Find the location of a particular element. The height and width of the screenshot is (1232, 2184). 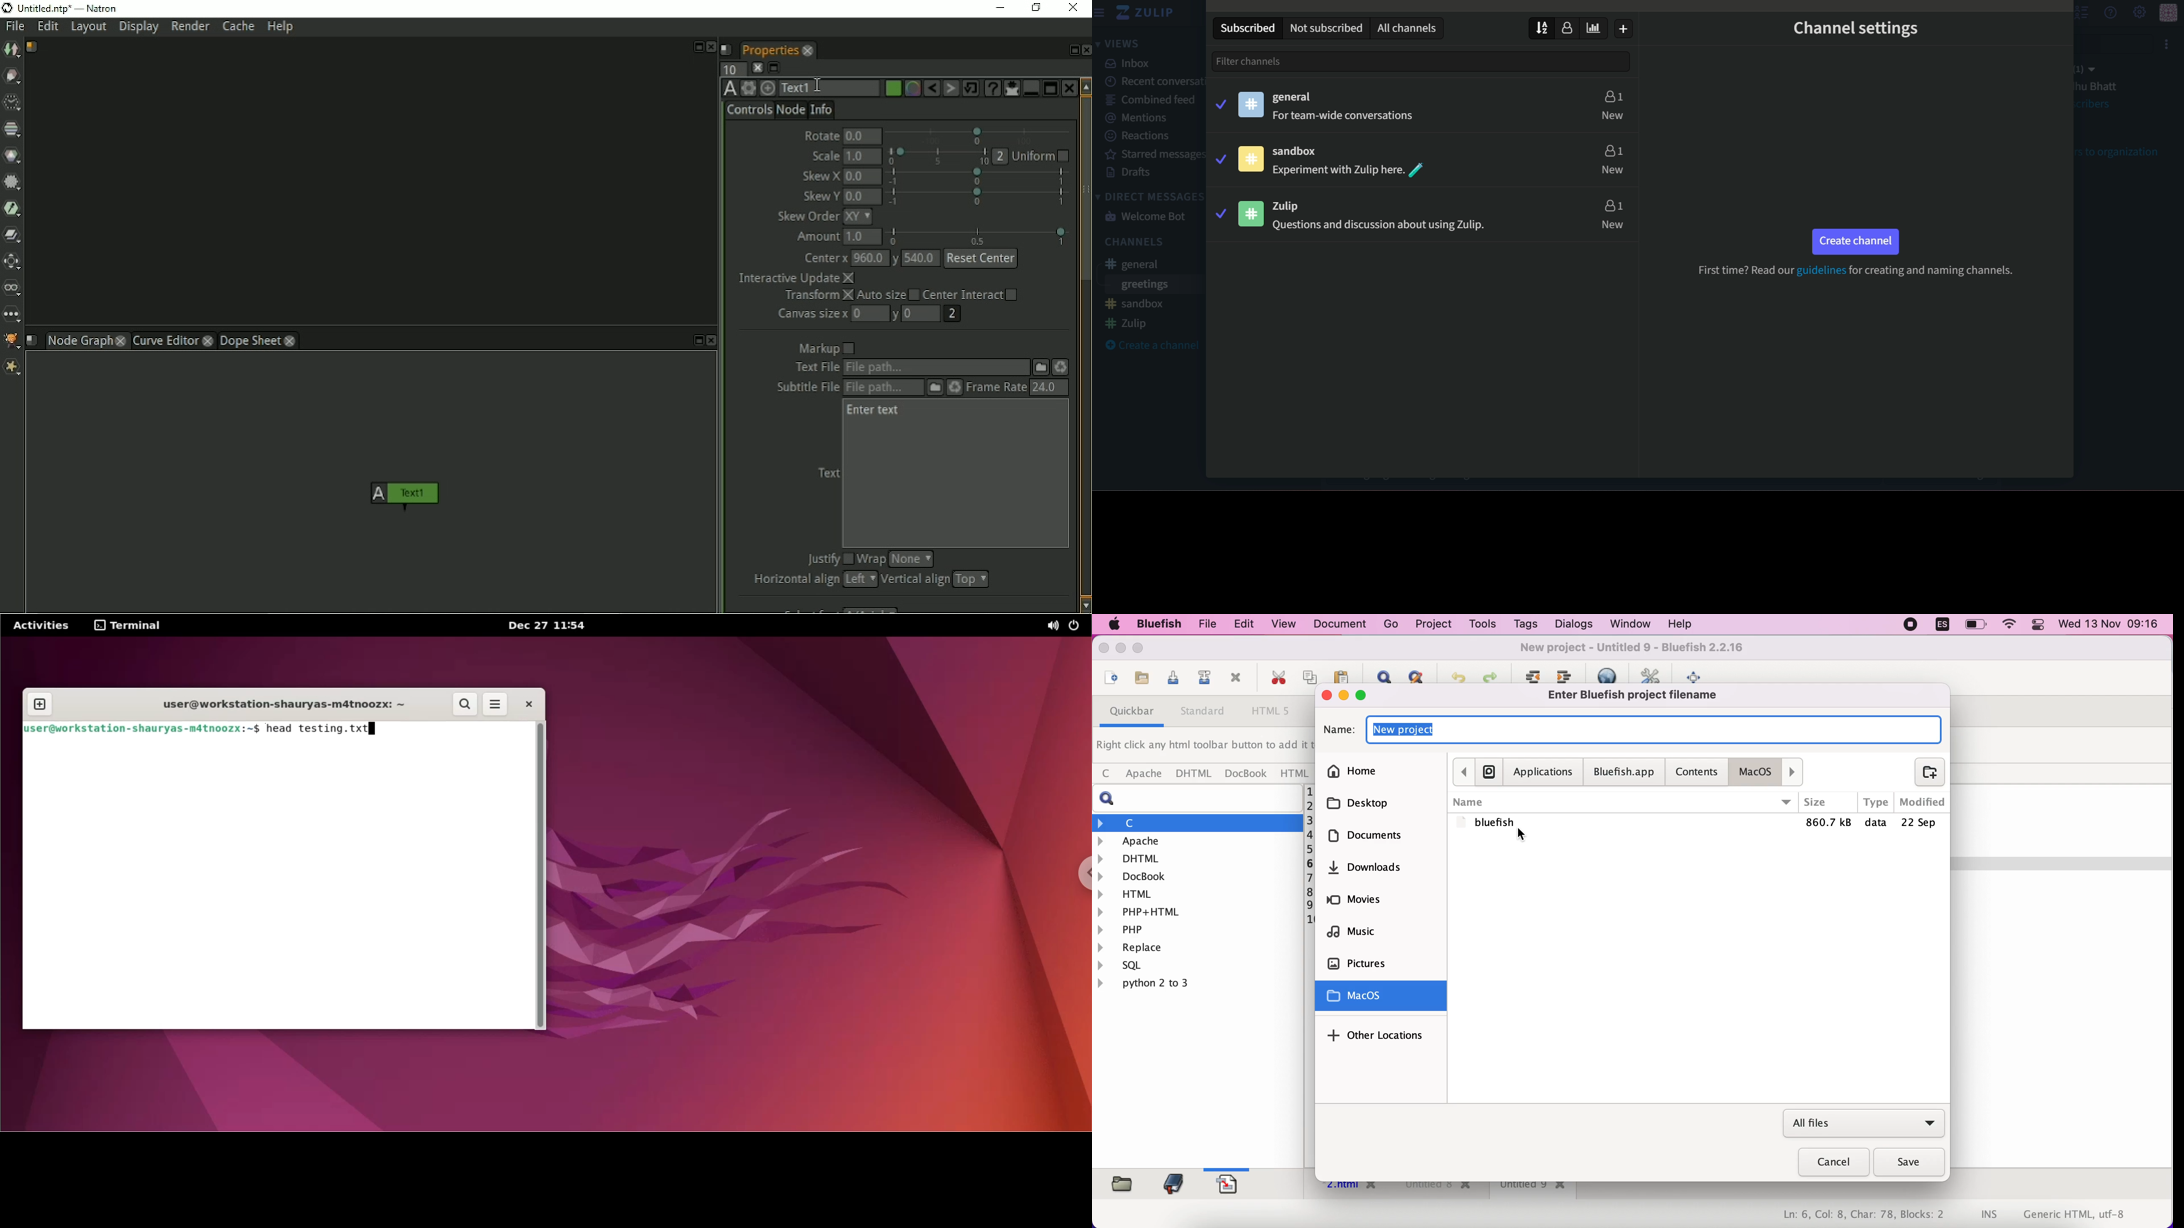

bluefish.app is located at coordinates (1623, 773).